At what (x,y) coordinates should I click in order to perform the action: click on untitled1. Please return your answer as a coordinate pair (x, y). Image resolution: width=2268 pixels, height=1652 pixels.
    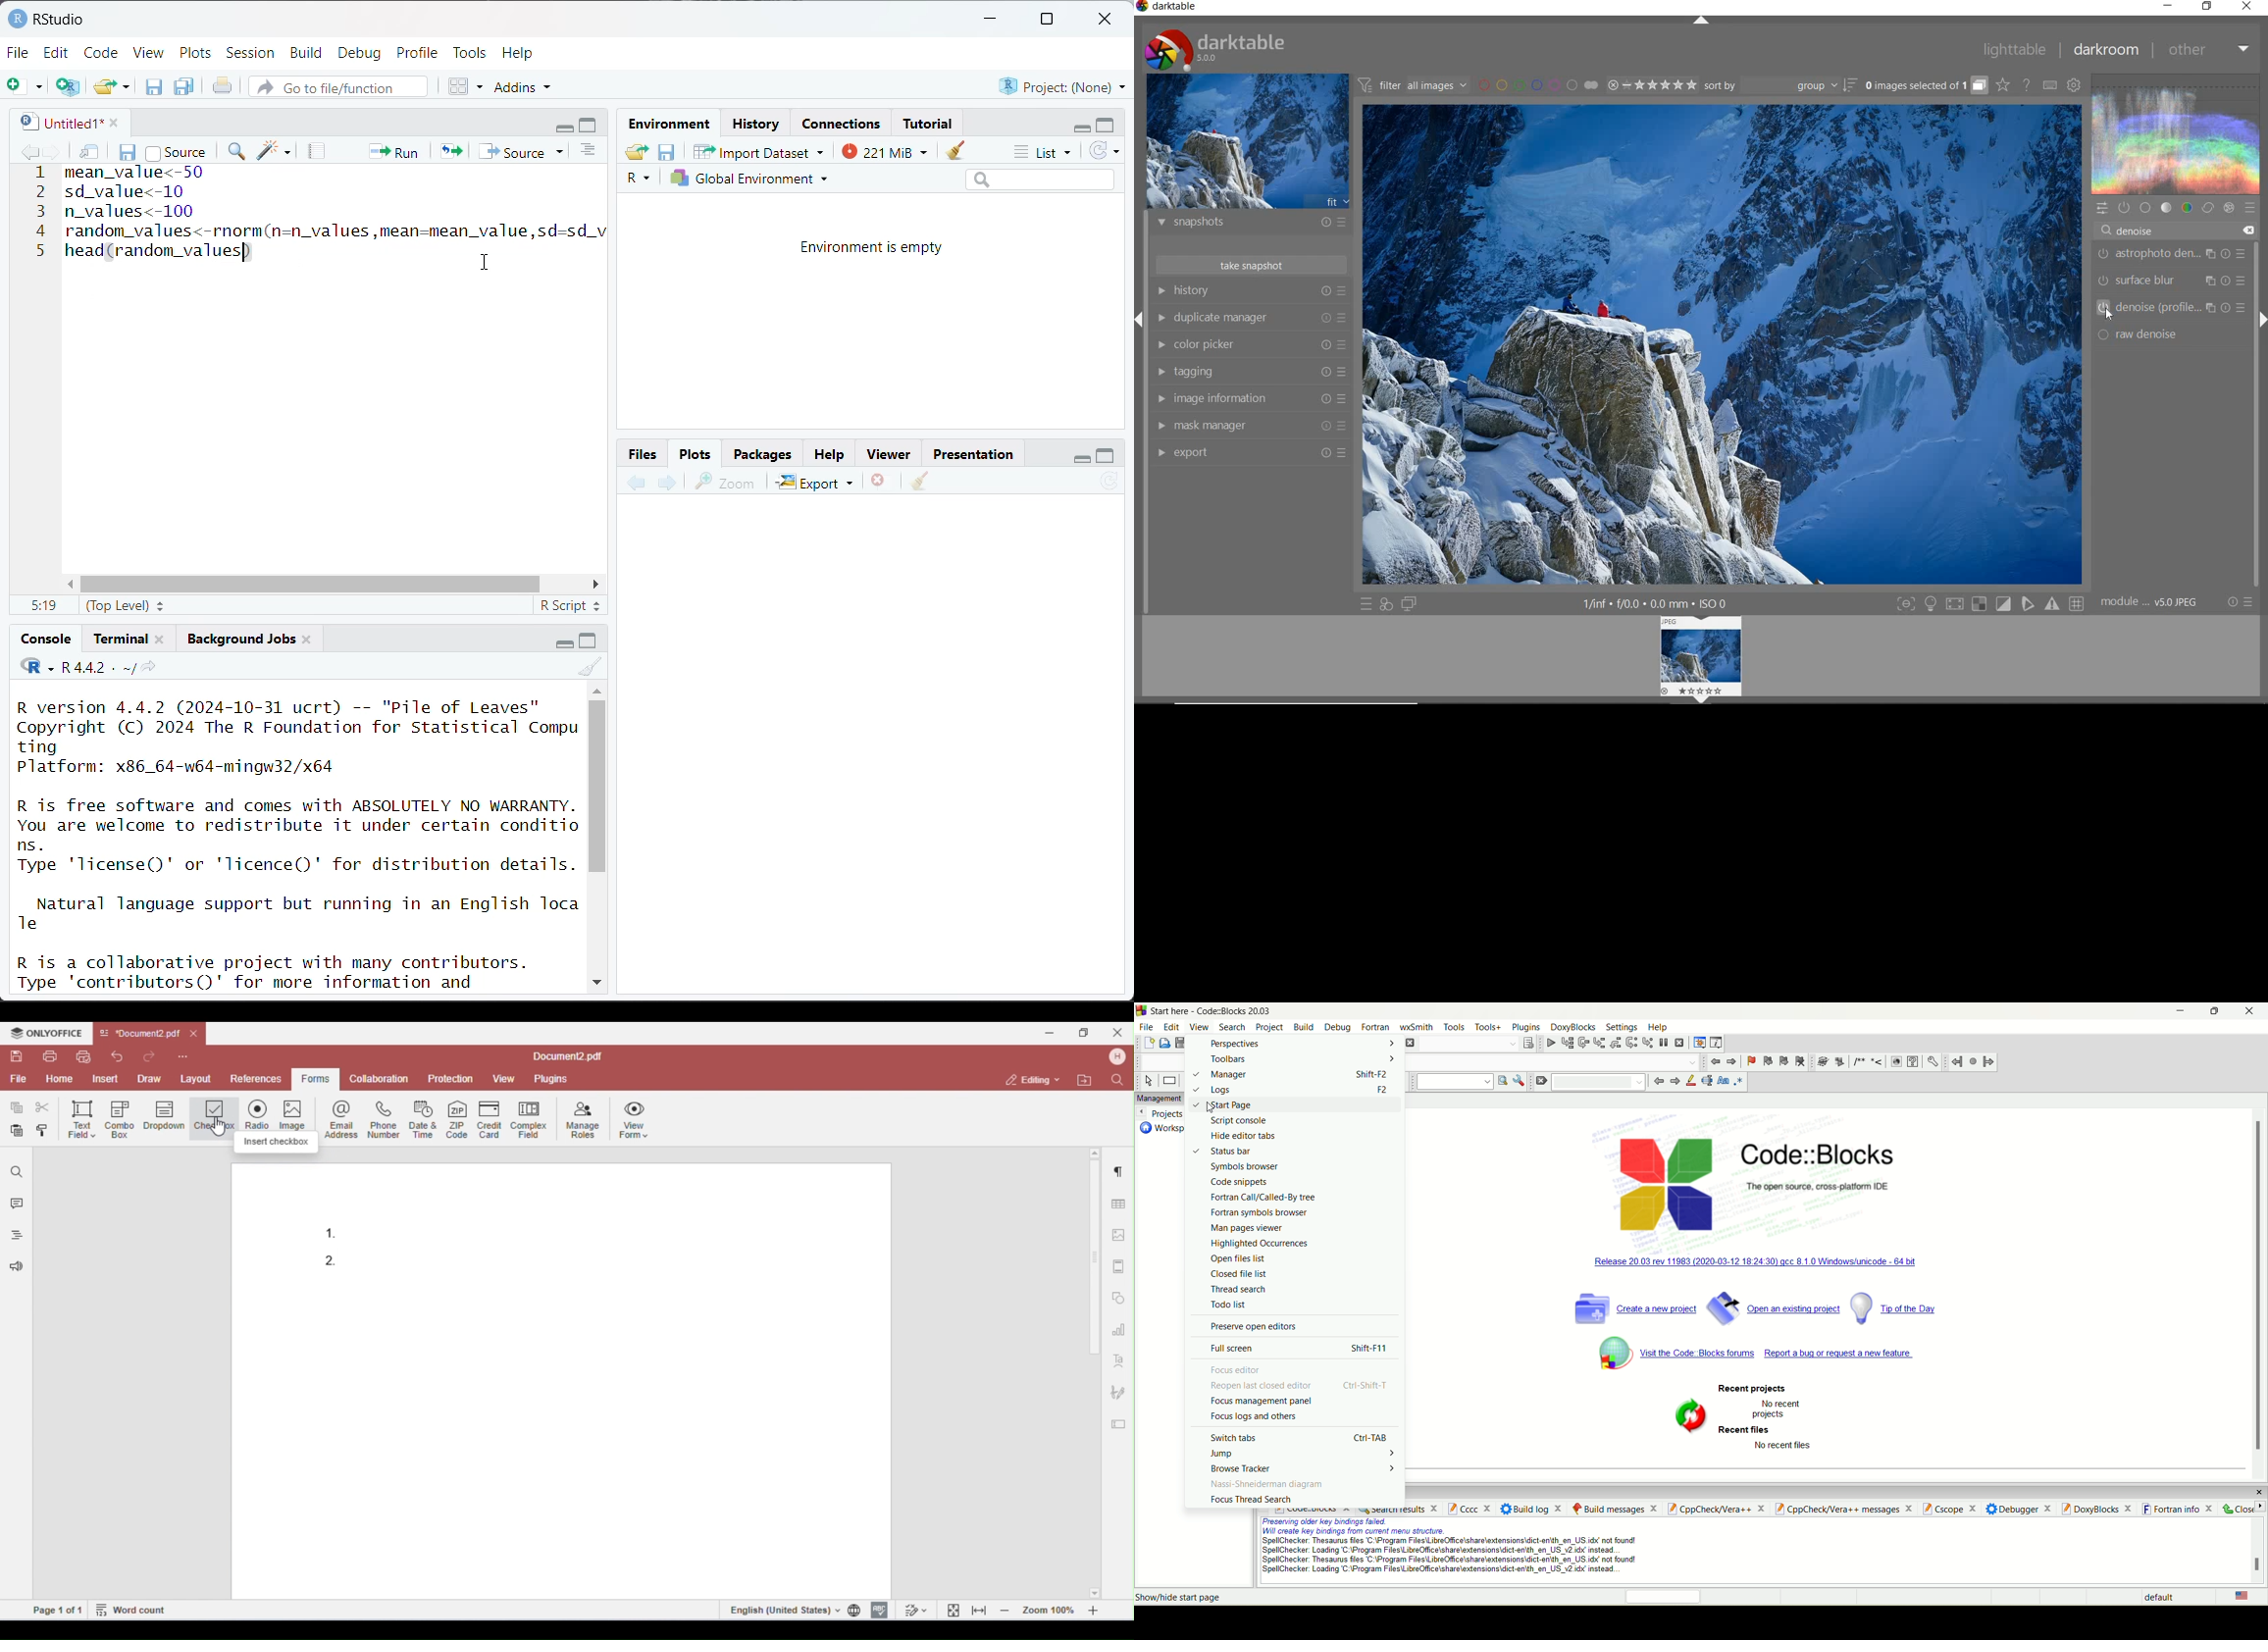
    Looking at the image, I should click on (57, 122).